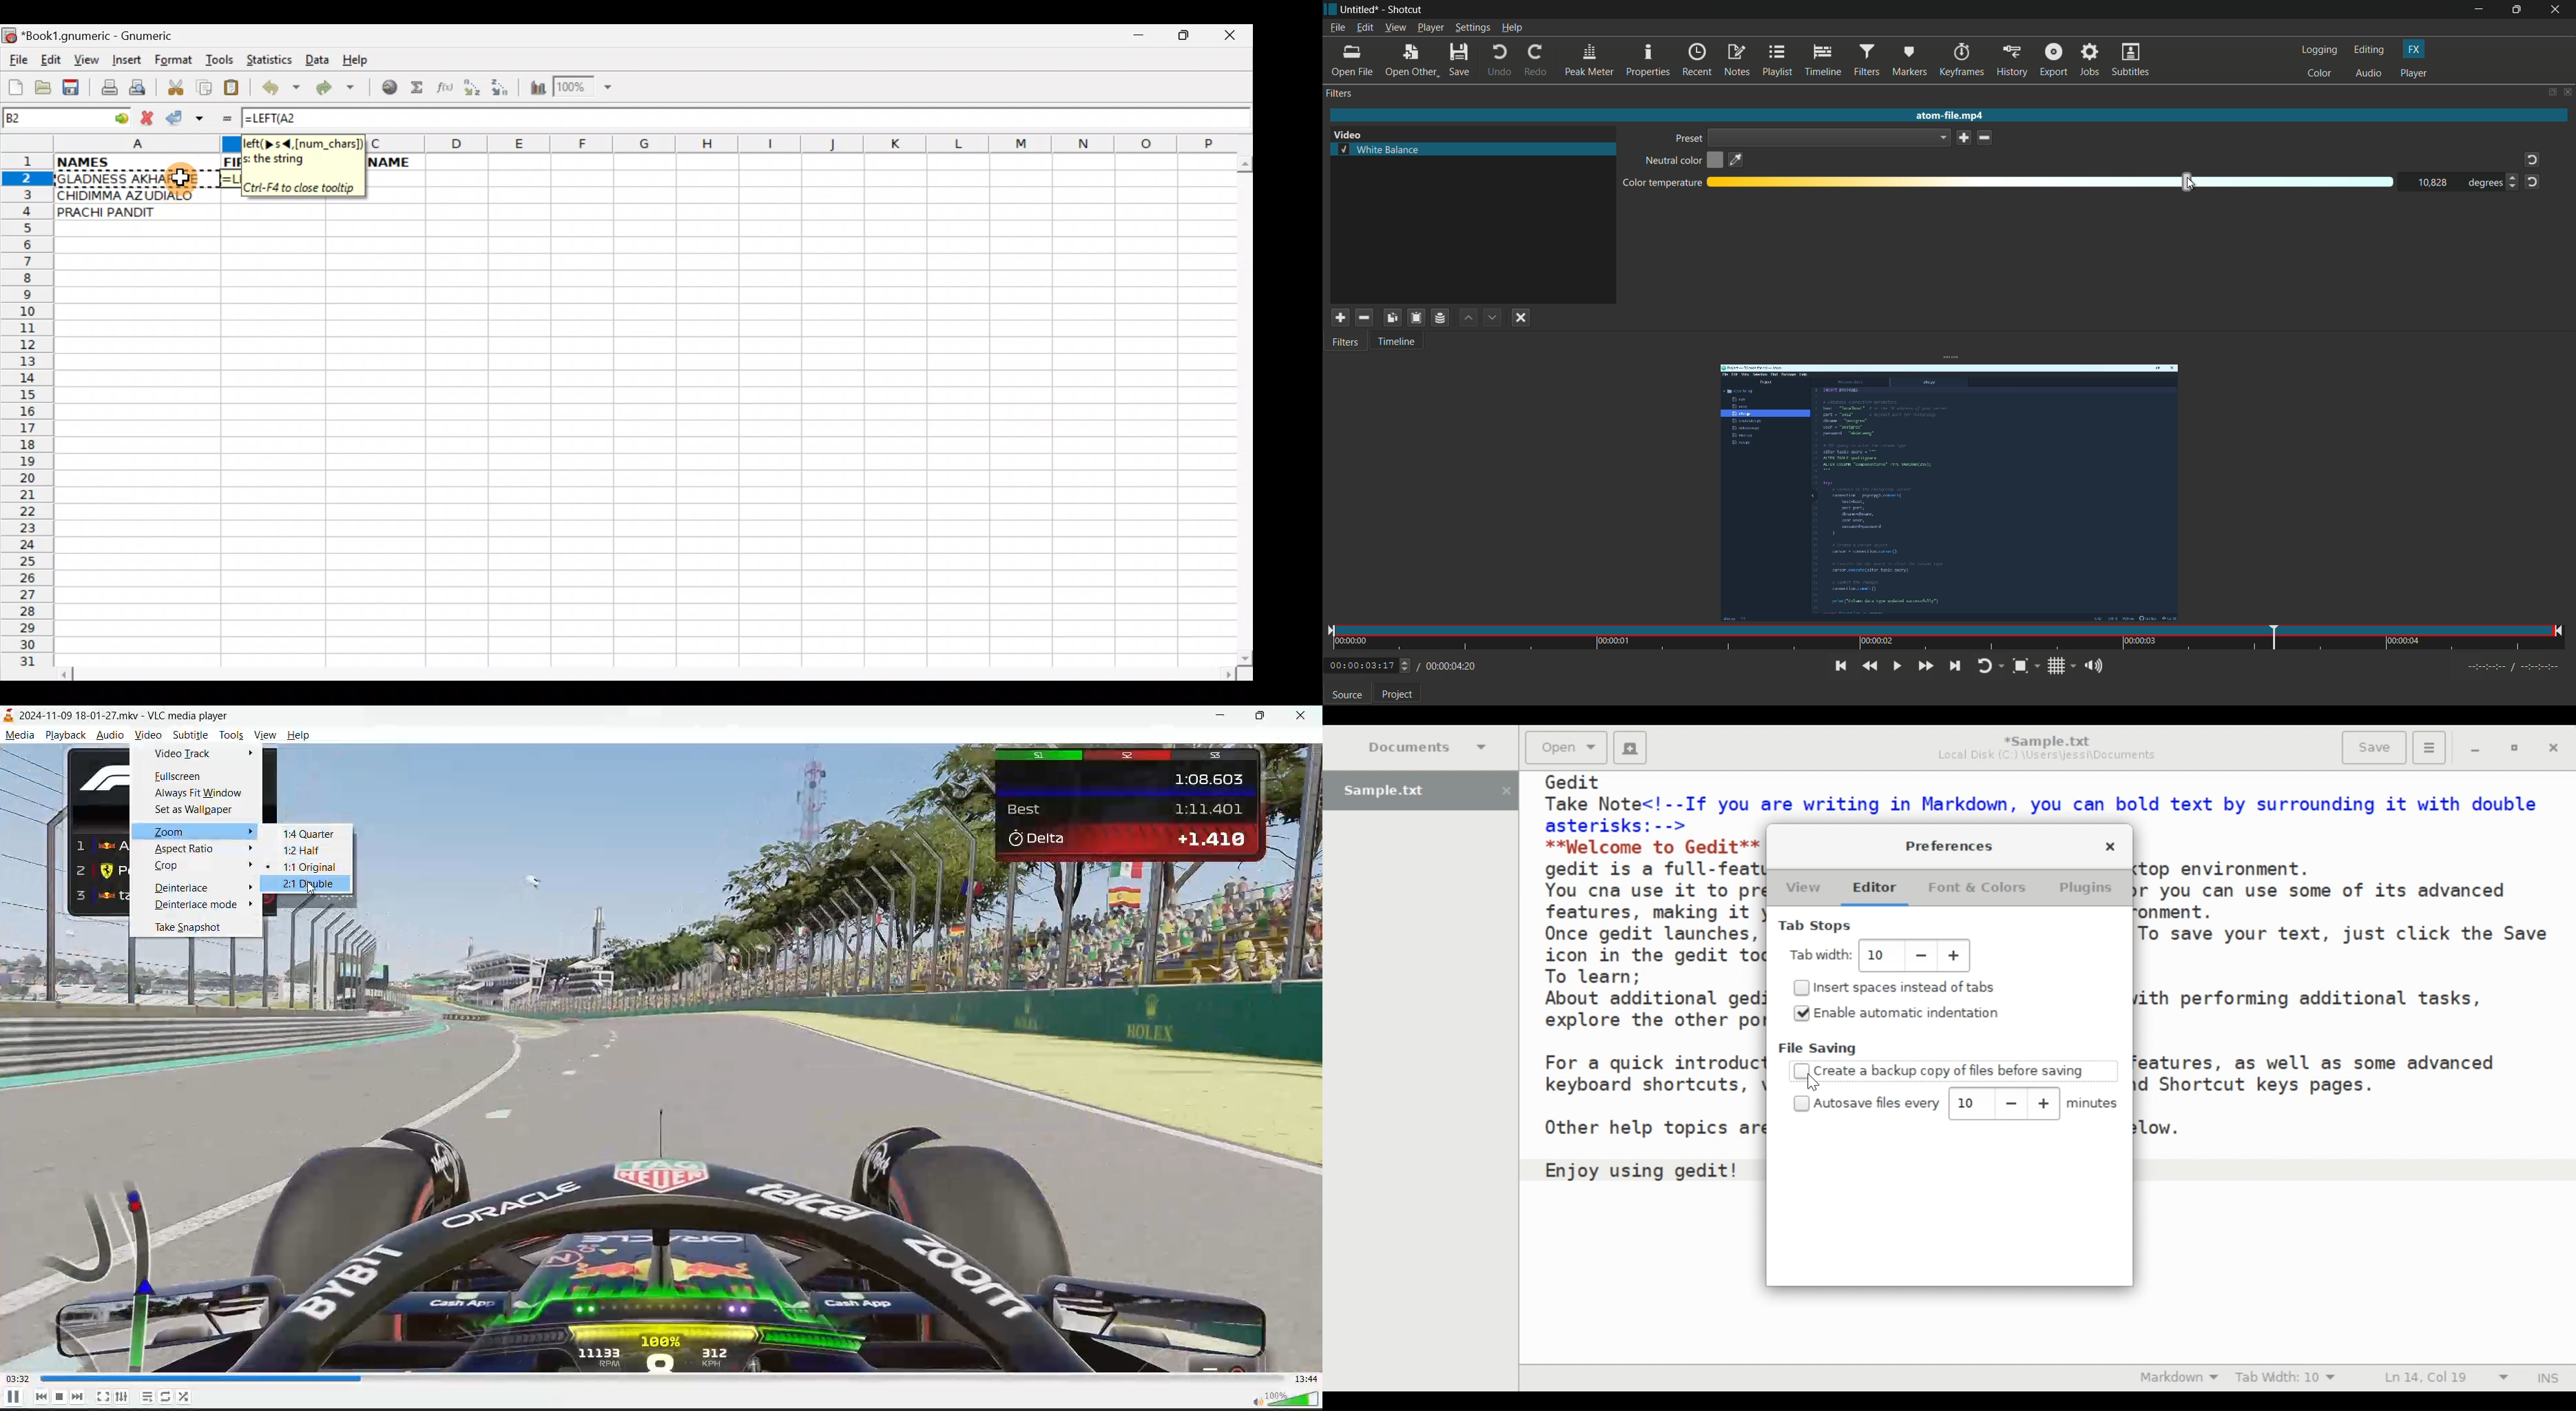 This screenshot has height=1428, width=2576. Describe the element at coordinates (1341, 95) in the screenshot. I see `filters` at that location.